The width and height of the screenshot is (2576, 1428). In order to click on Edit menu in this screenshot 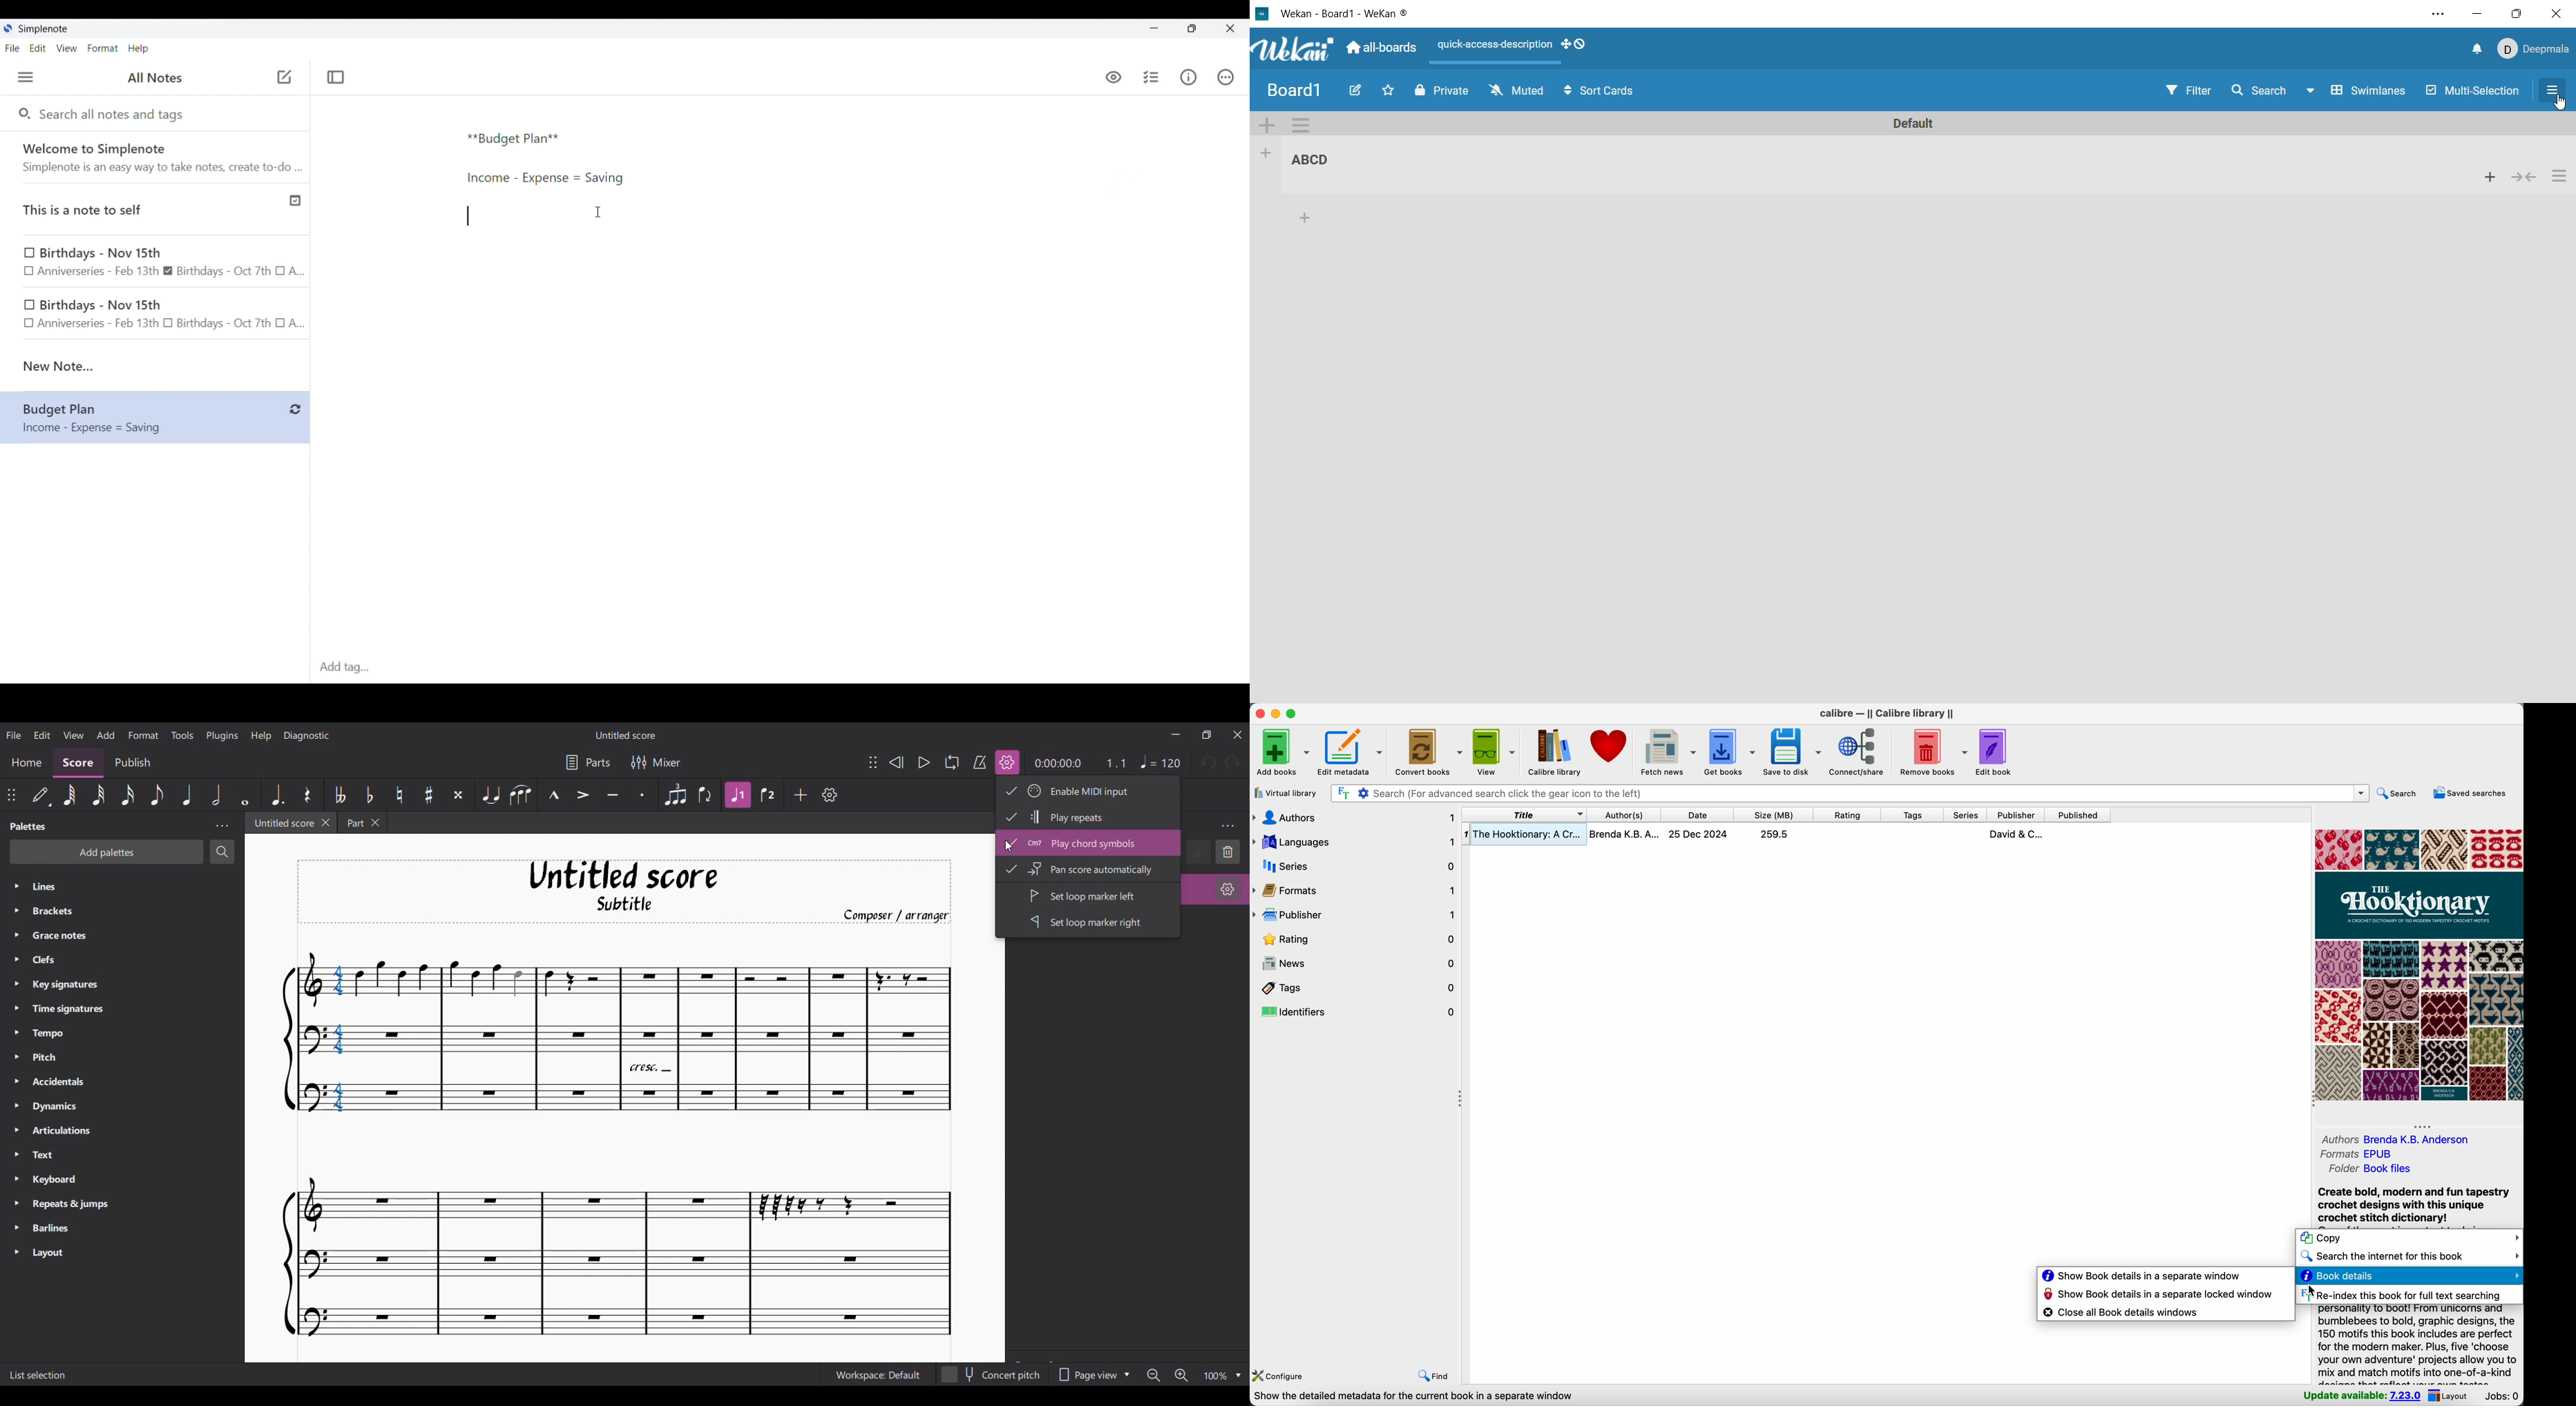, I will do `click(38, 48)`.